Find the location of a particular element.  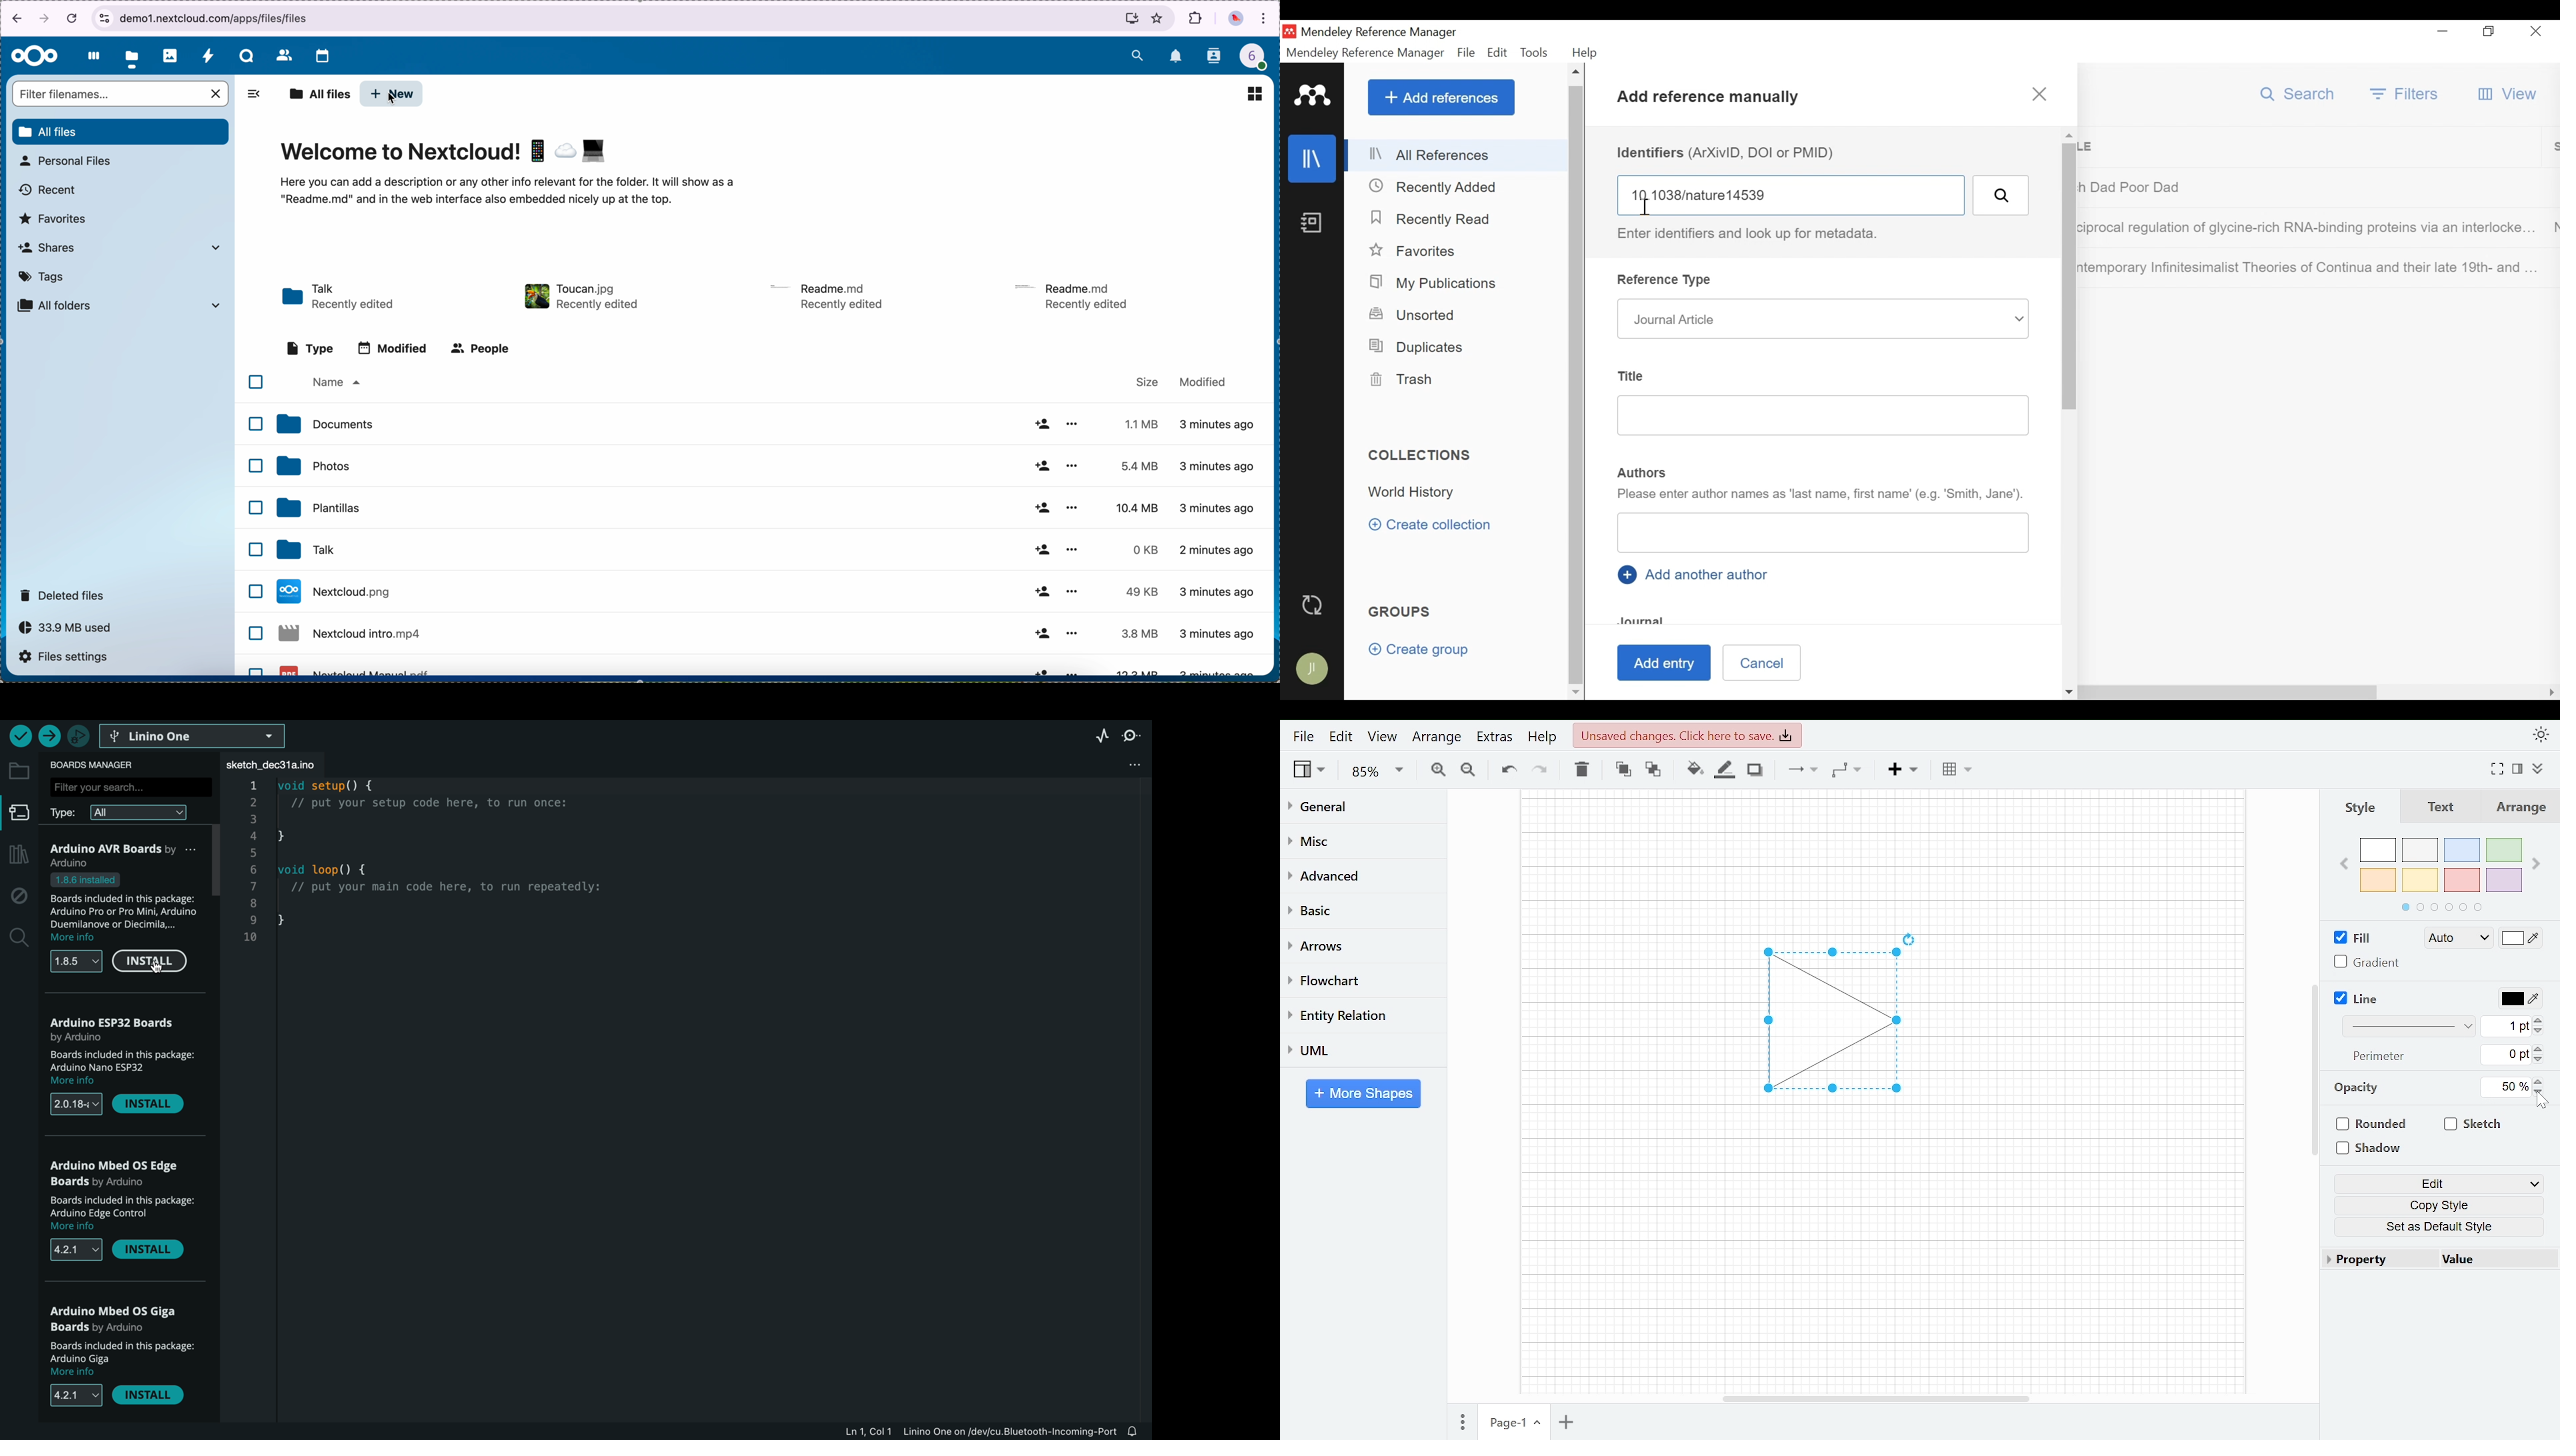

More shapes is located at coordinates (1363, 1093).